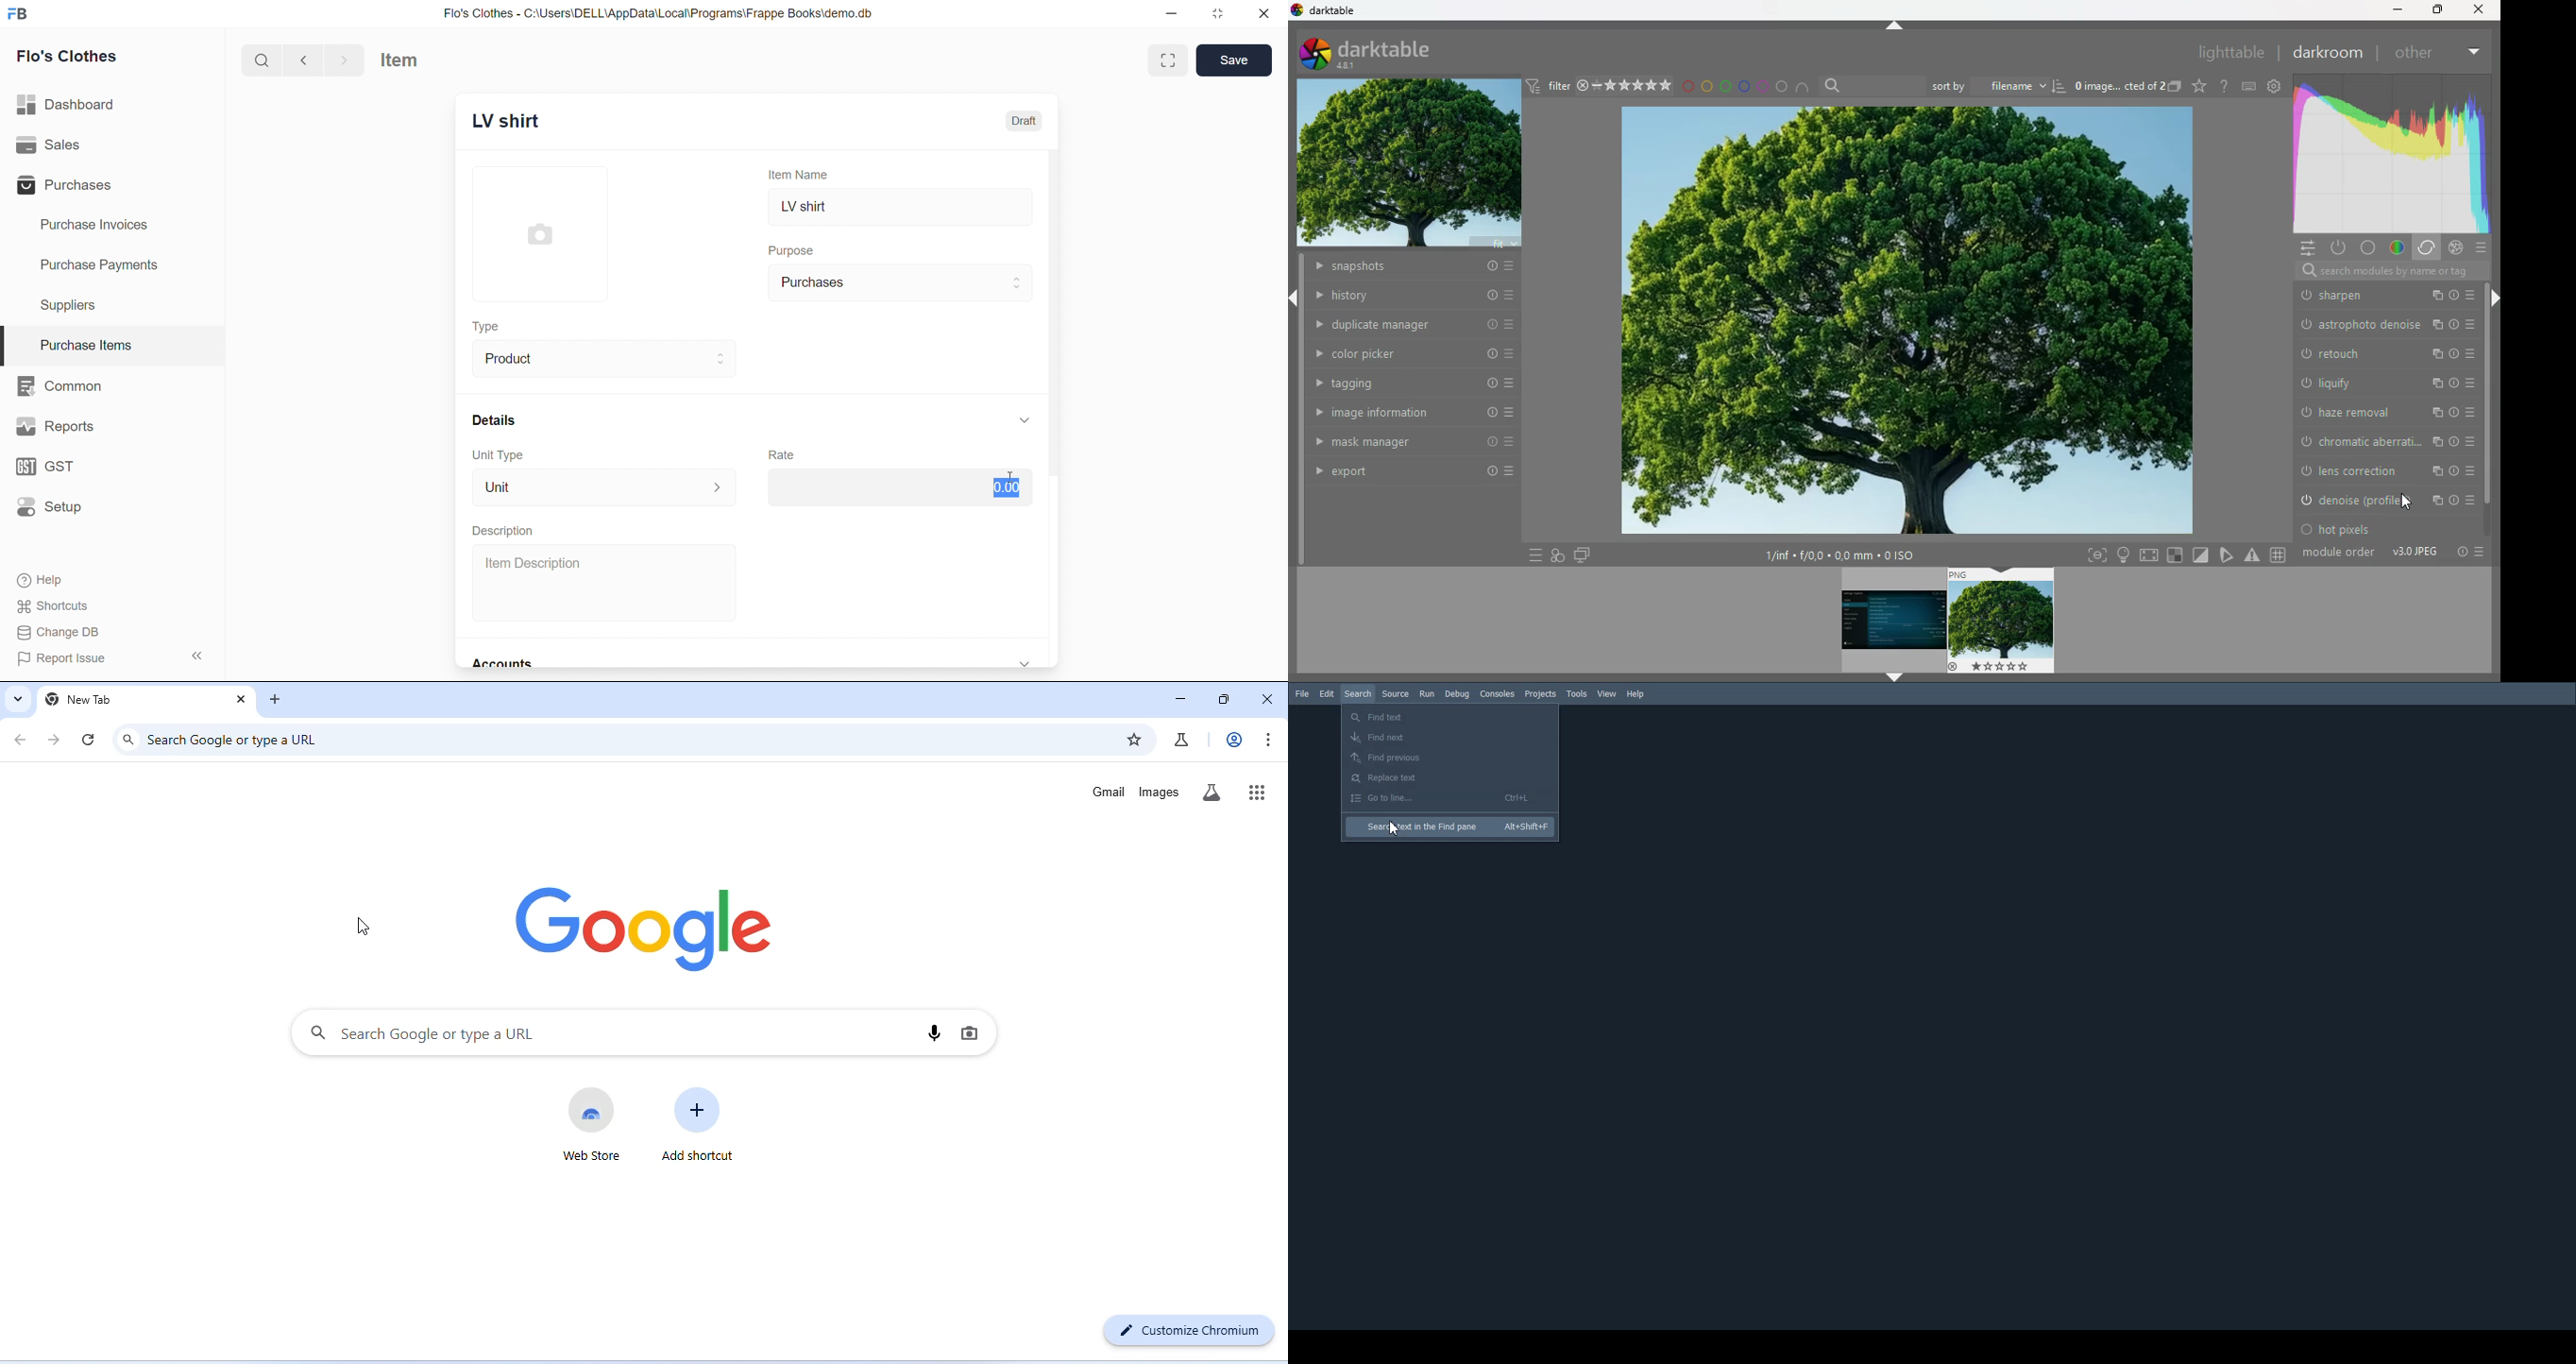 The height and width of the screenshot is (1372, 2576). I want to click on change, so click(2470, 469).